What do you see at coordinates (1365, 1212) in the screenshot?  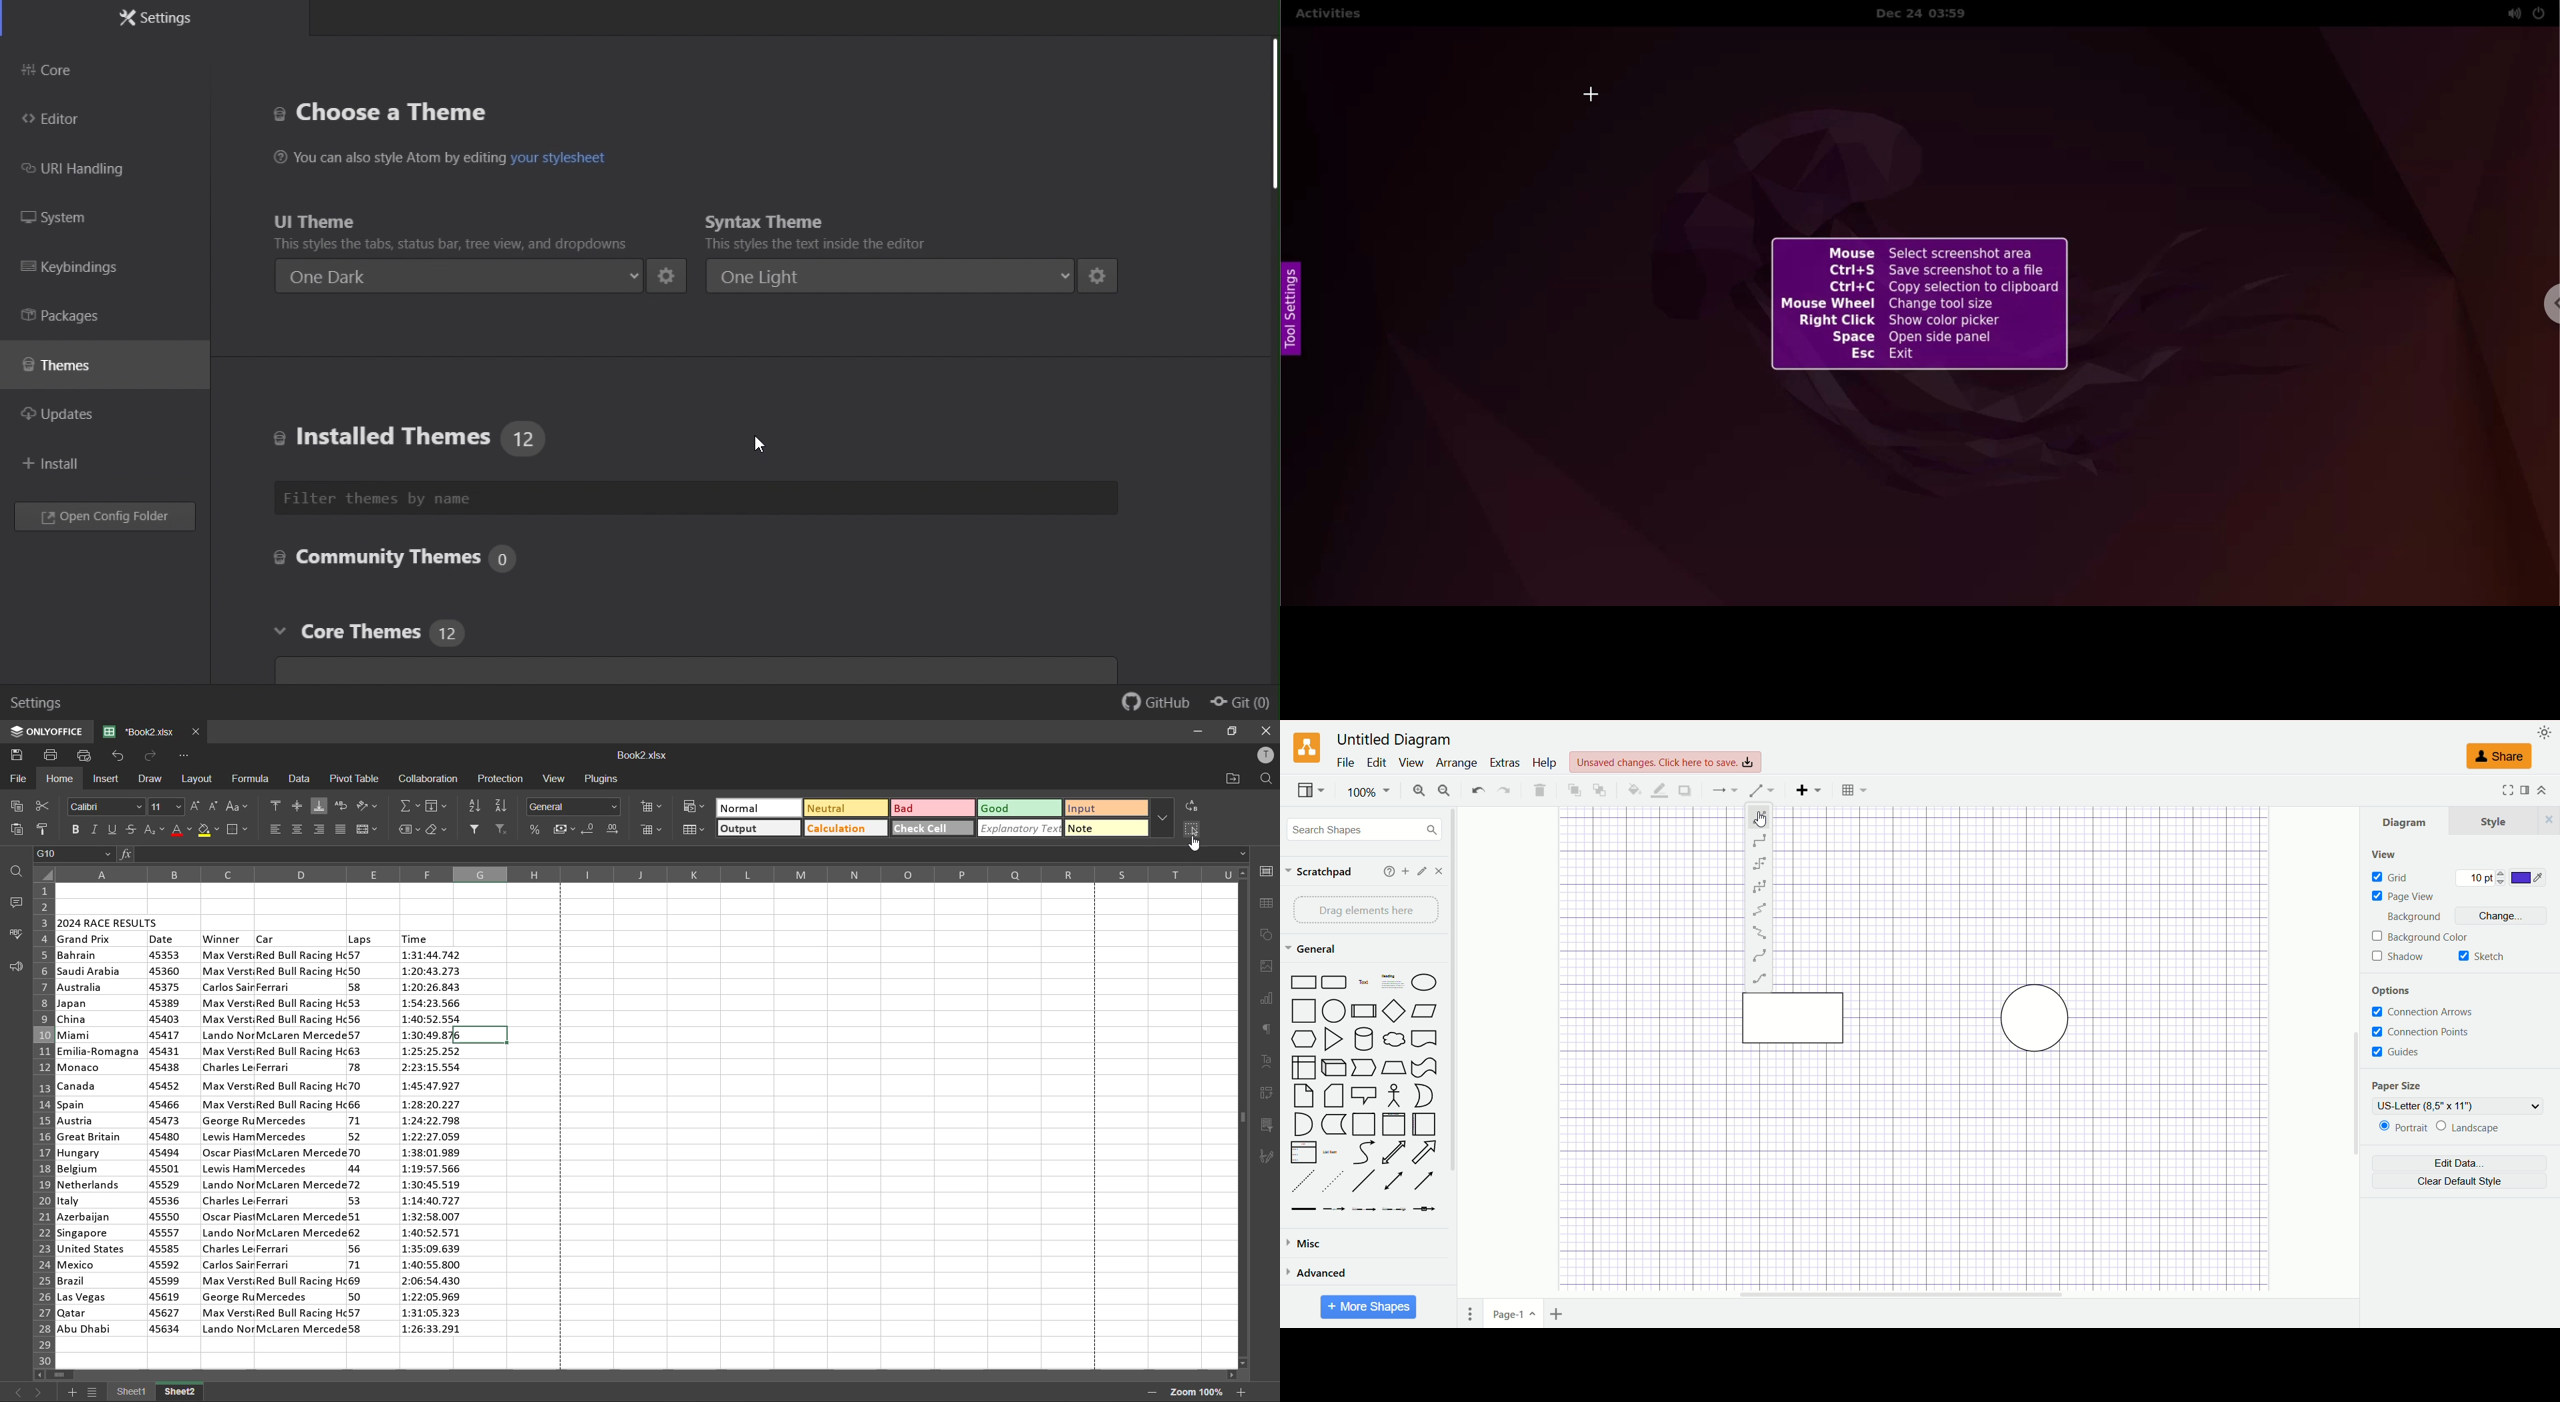 I see `Connector with 2 Labels` at bounding box center [1365, 1212].